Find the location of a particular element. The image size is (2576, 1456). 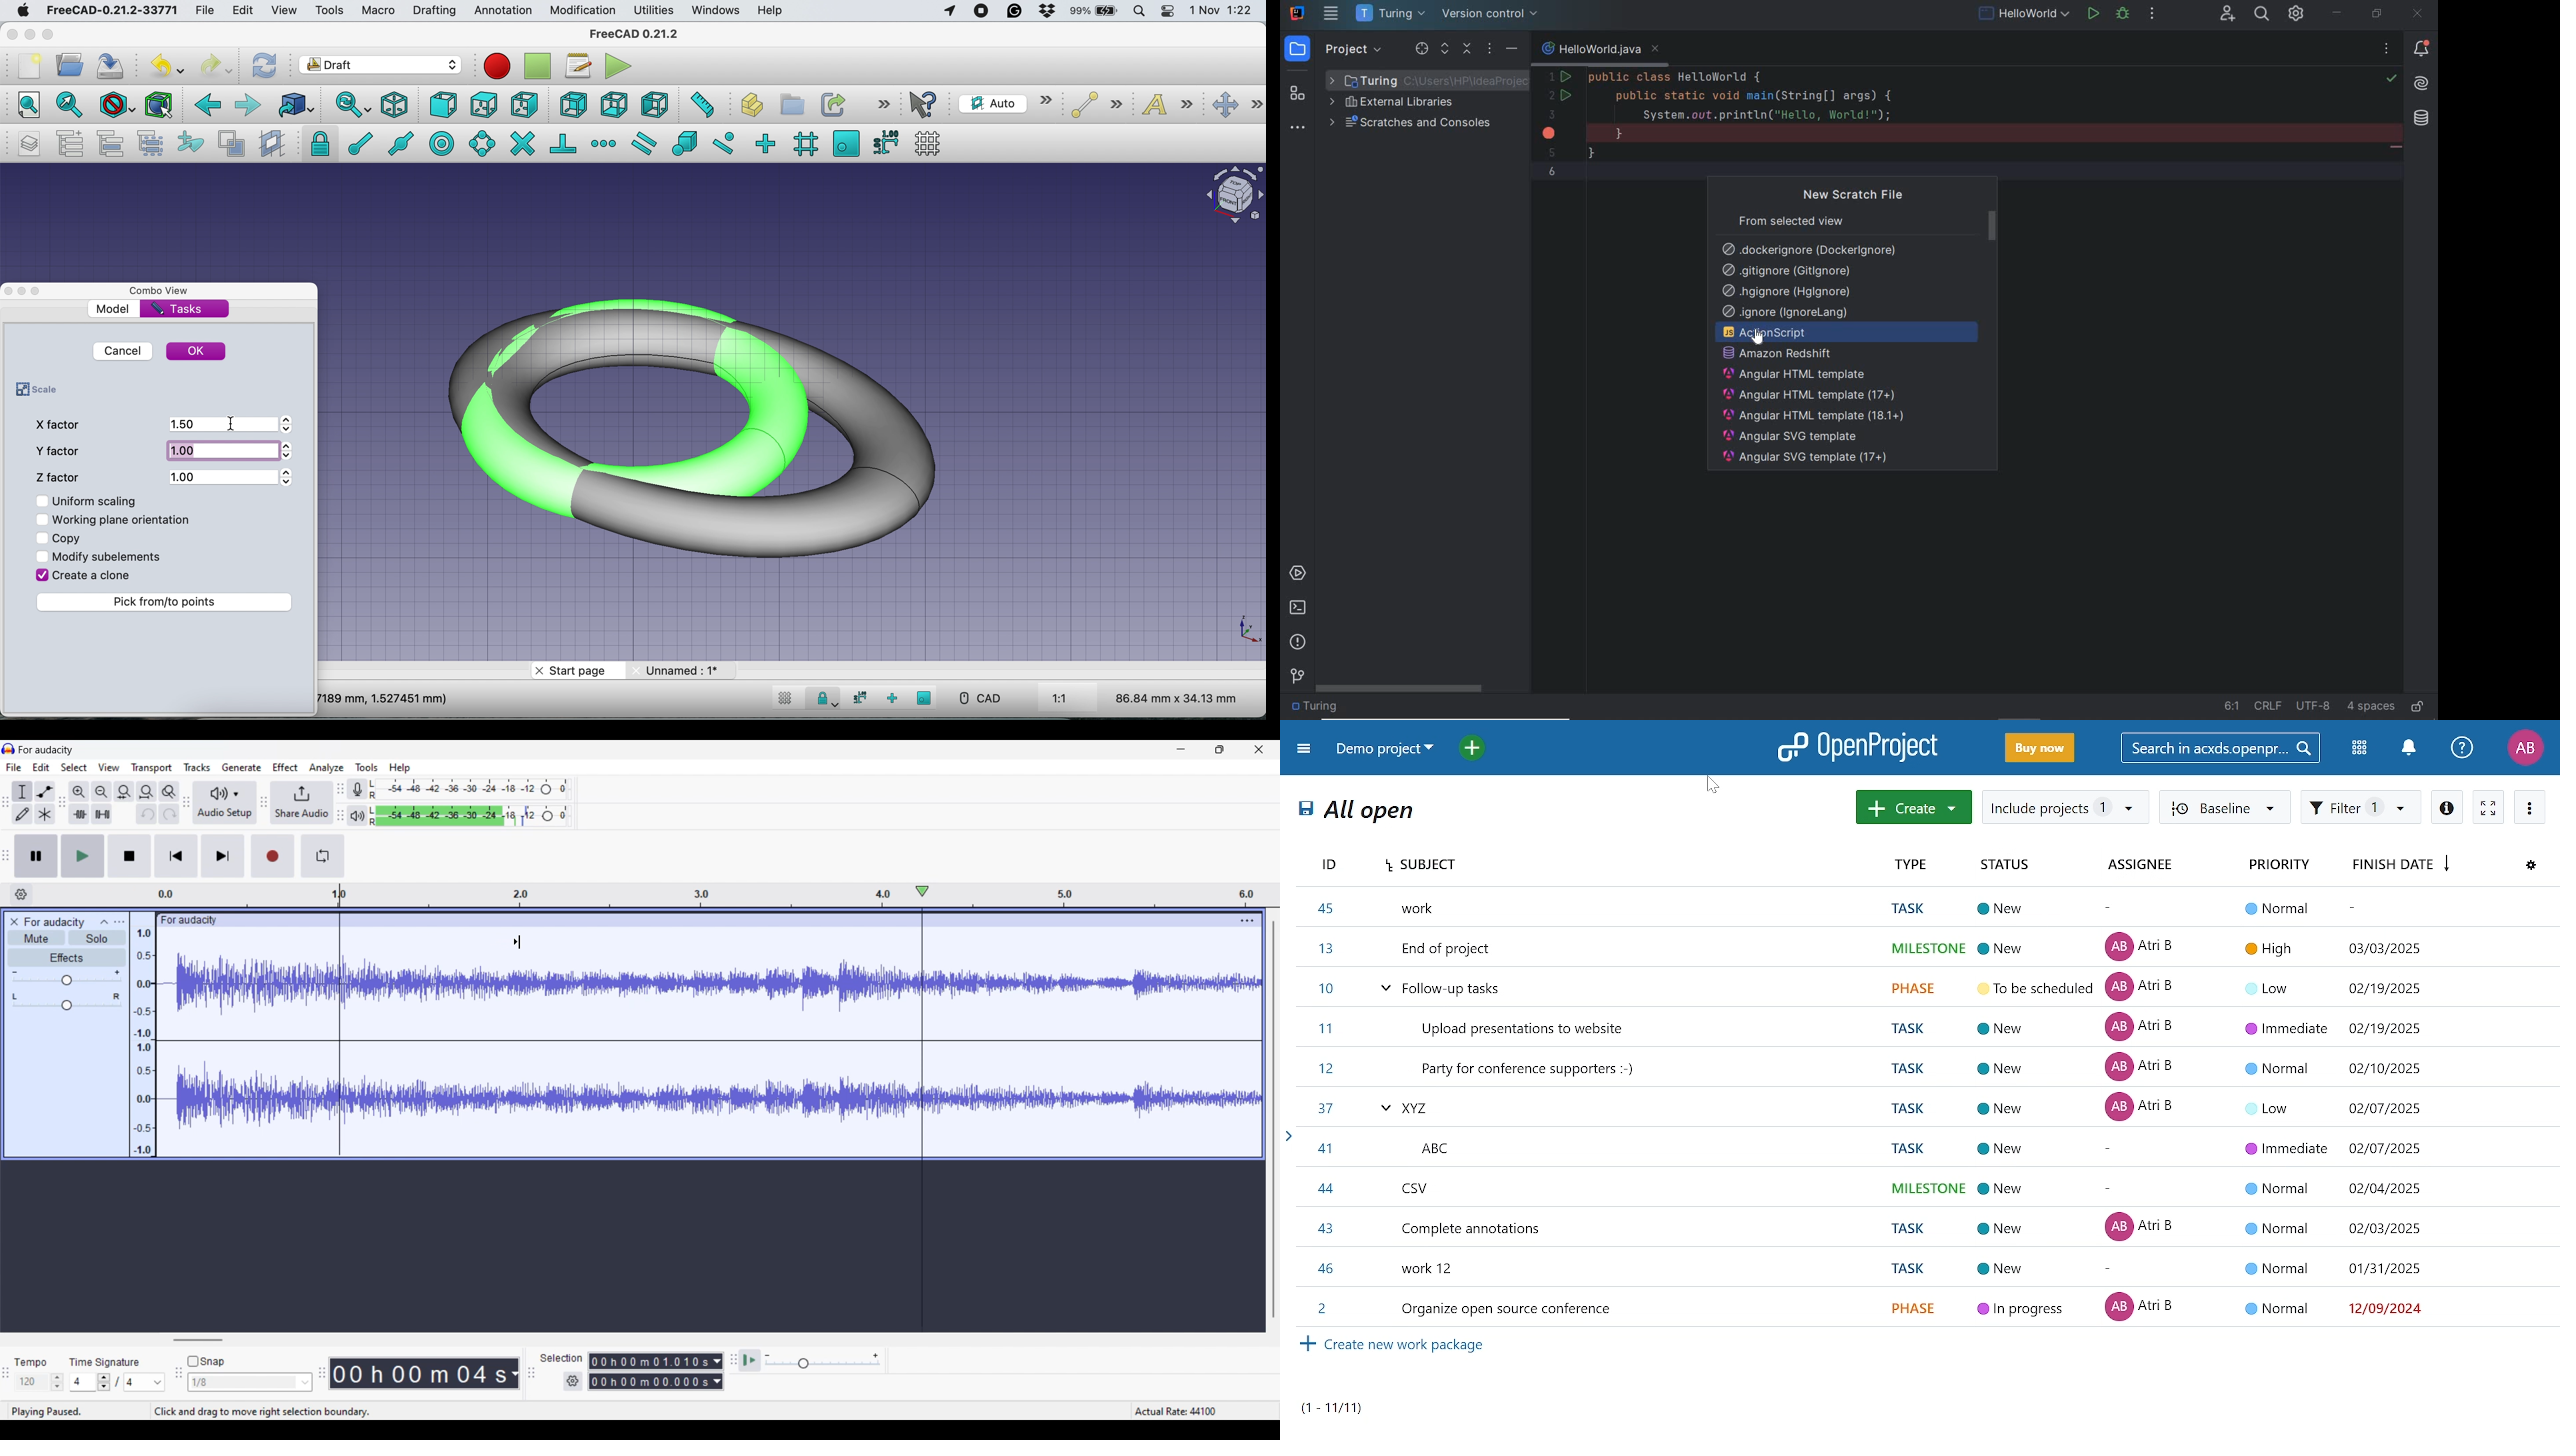

Scale to measure length of track is located at coordinates (1106, 895).